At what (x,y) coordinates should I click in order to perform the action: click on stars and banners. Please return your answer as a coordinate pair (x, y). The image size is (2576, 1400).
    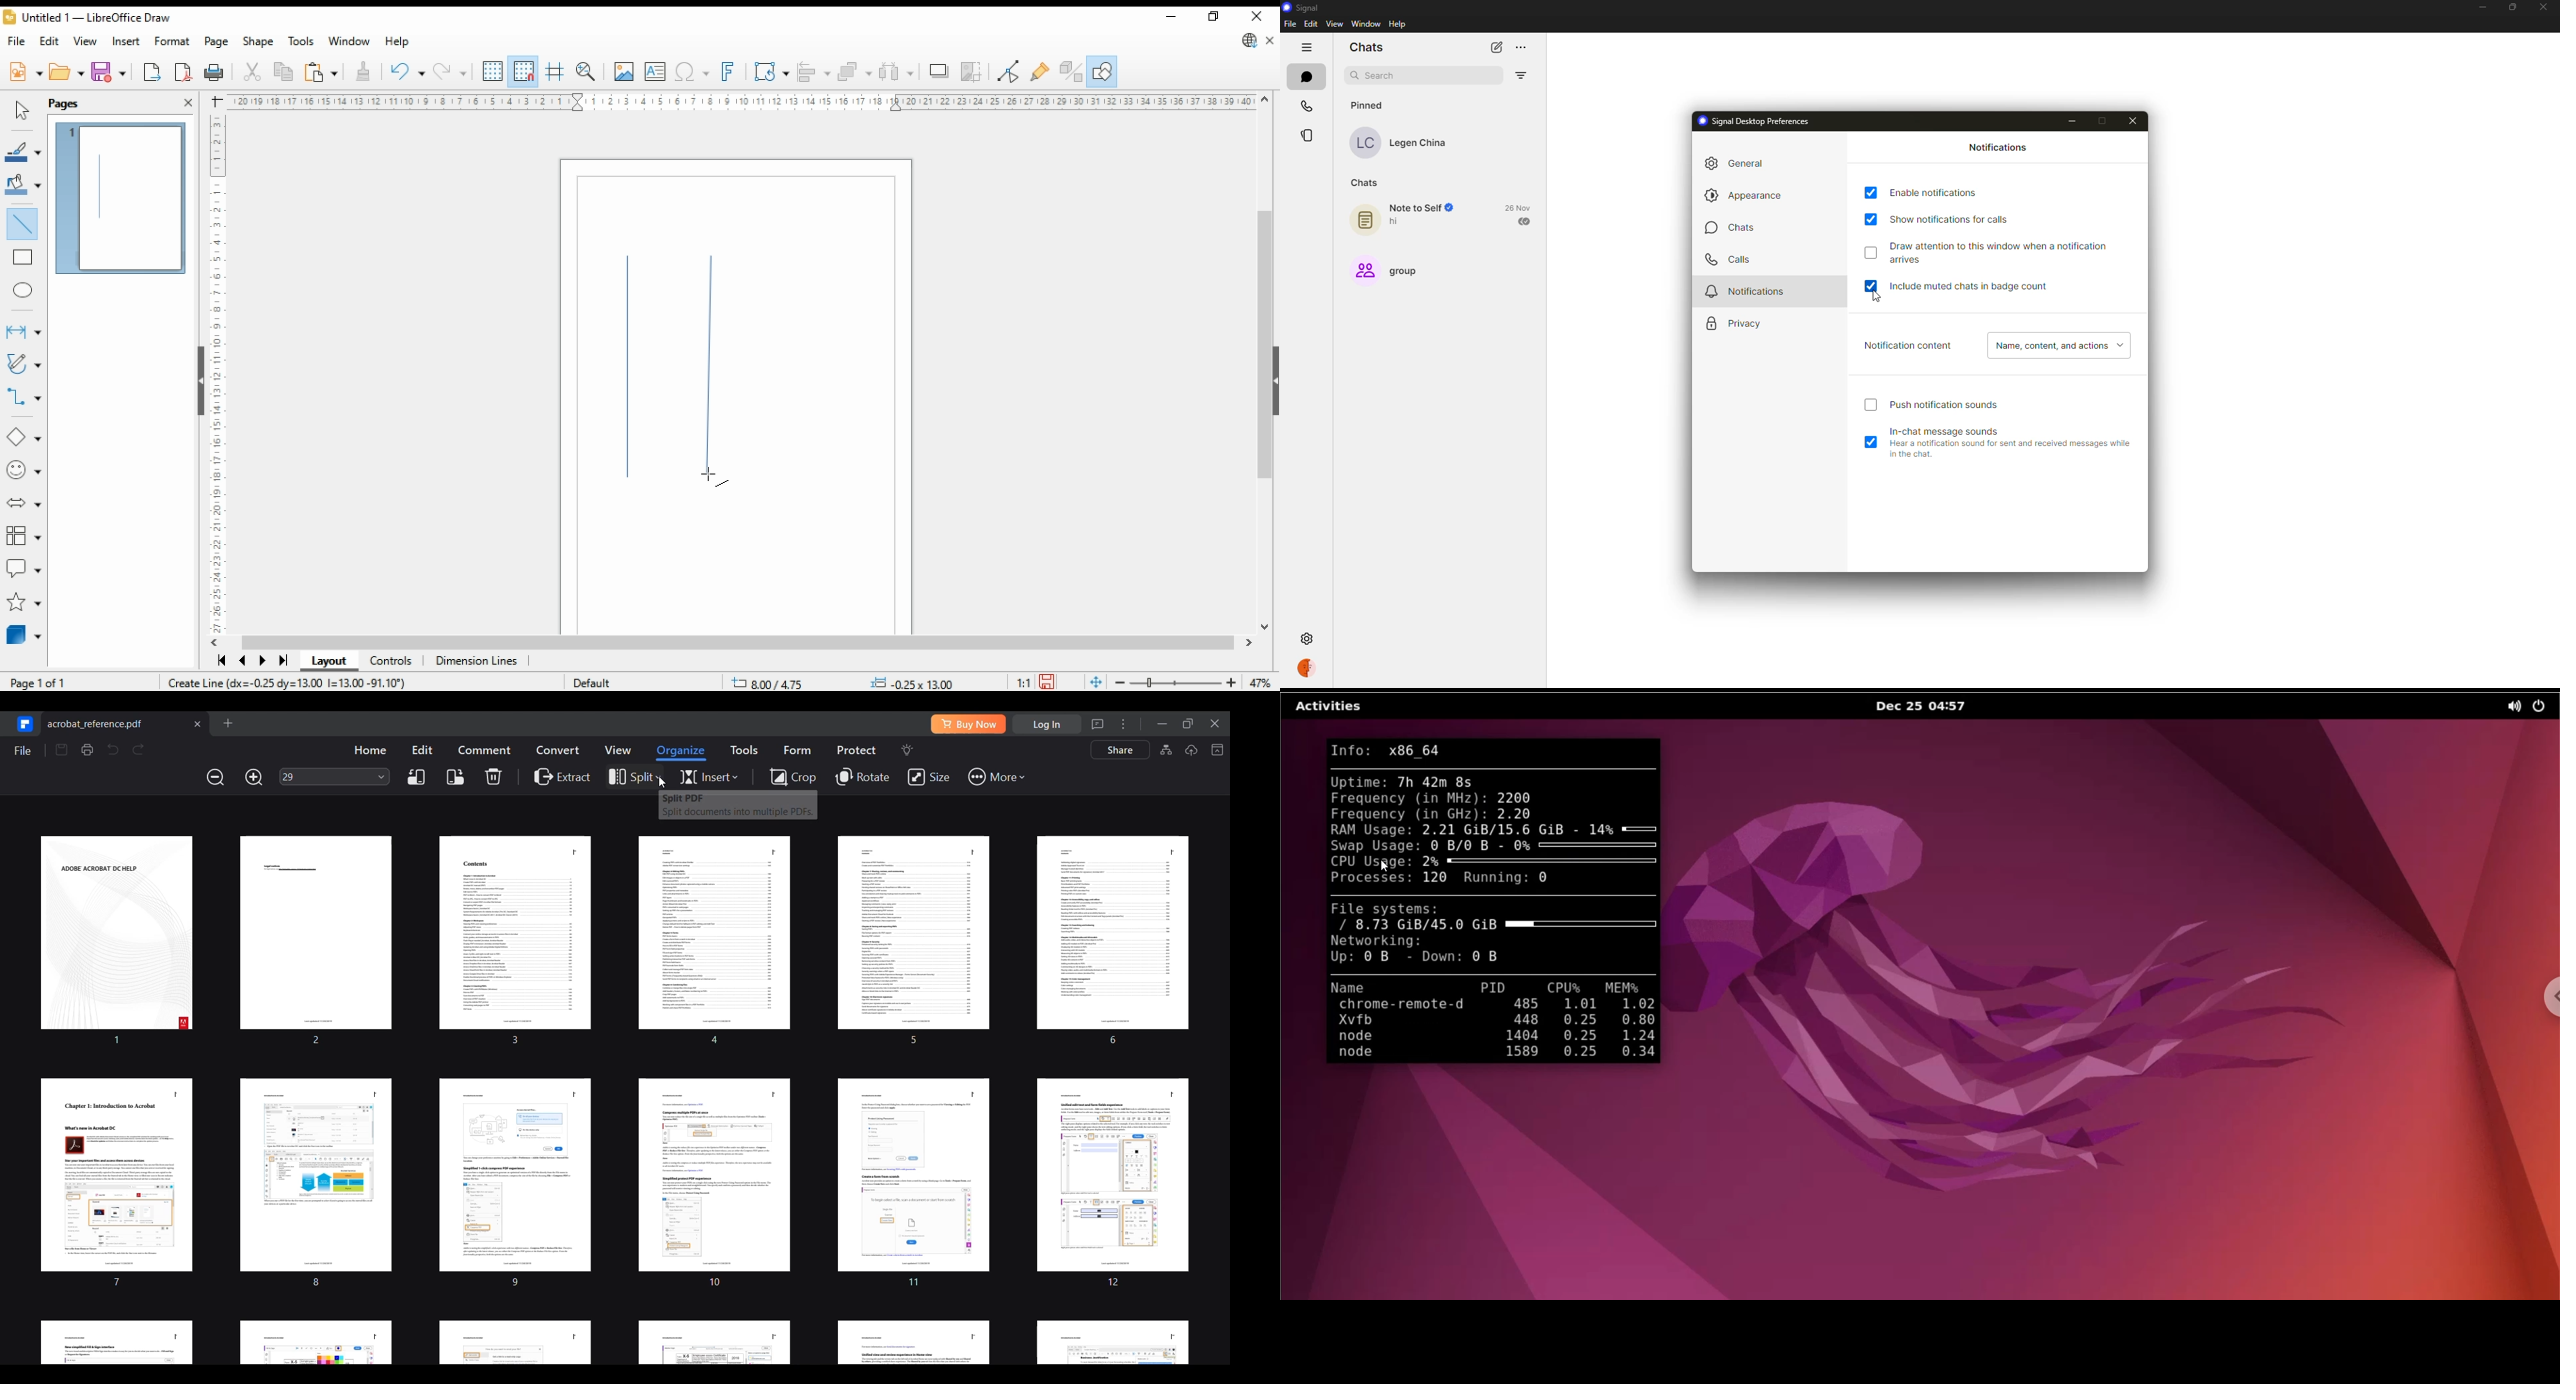
    Looking at the image, I should click on (23, 604).